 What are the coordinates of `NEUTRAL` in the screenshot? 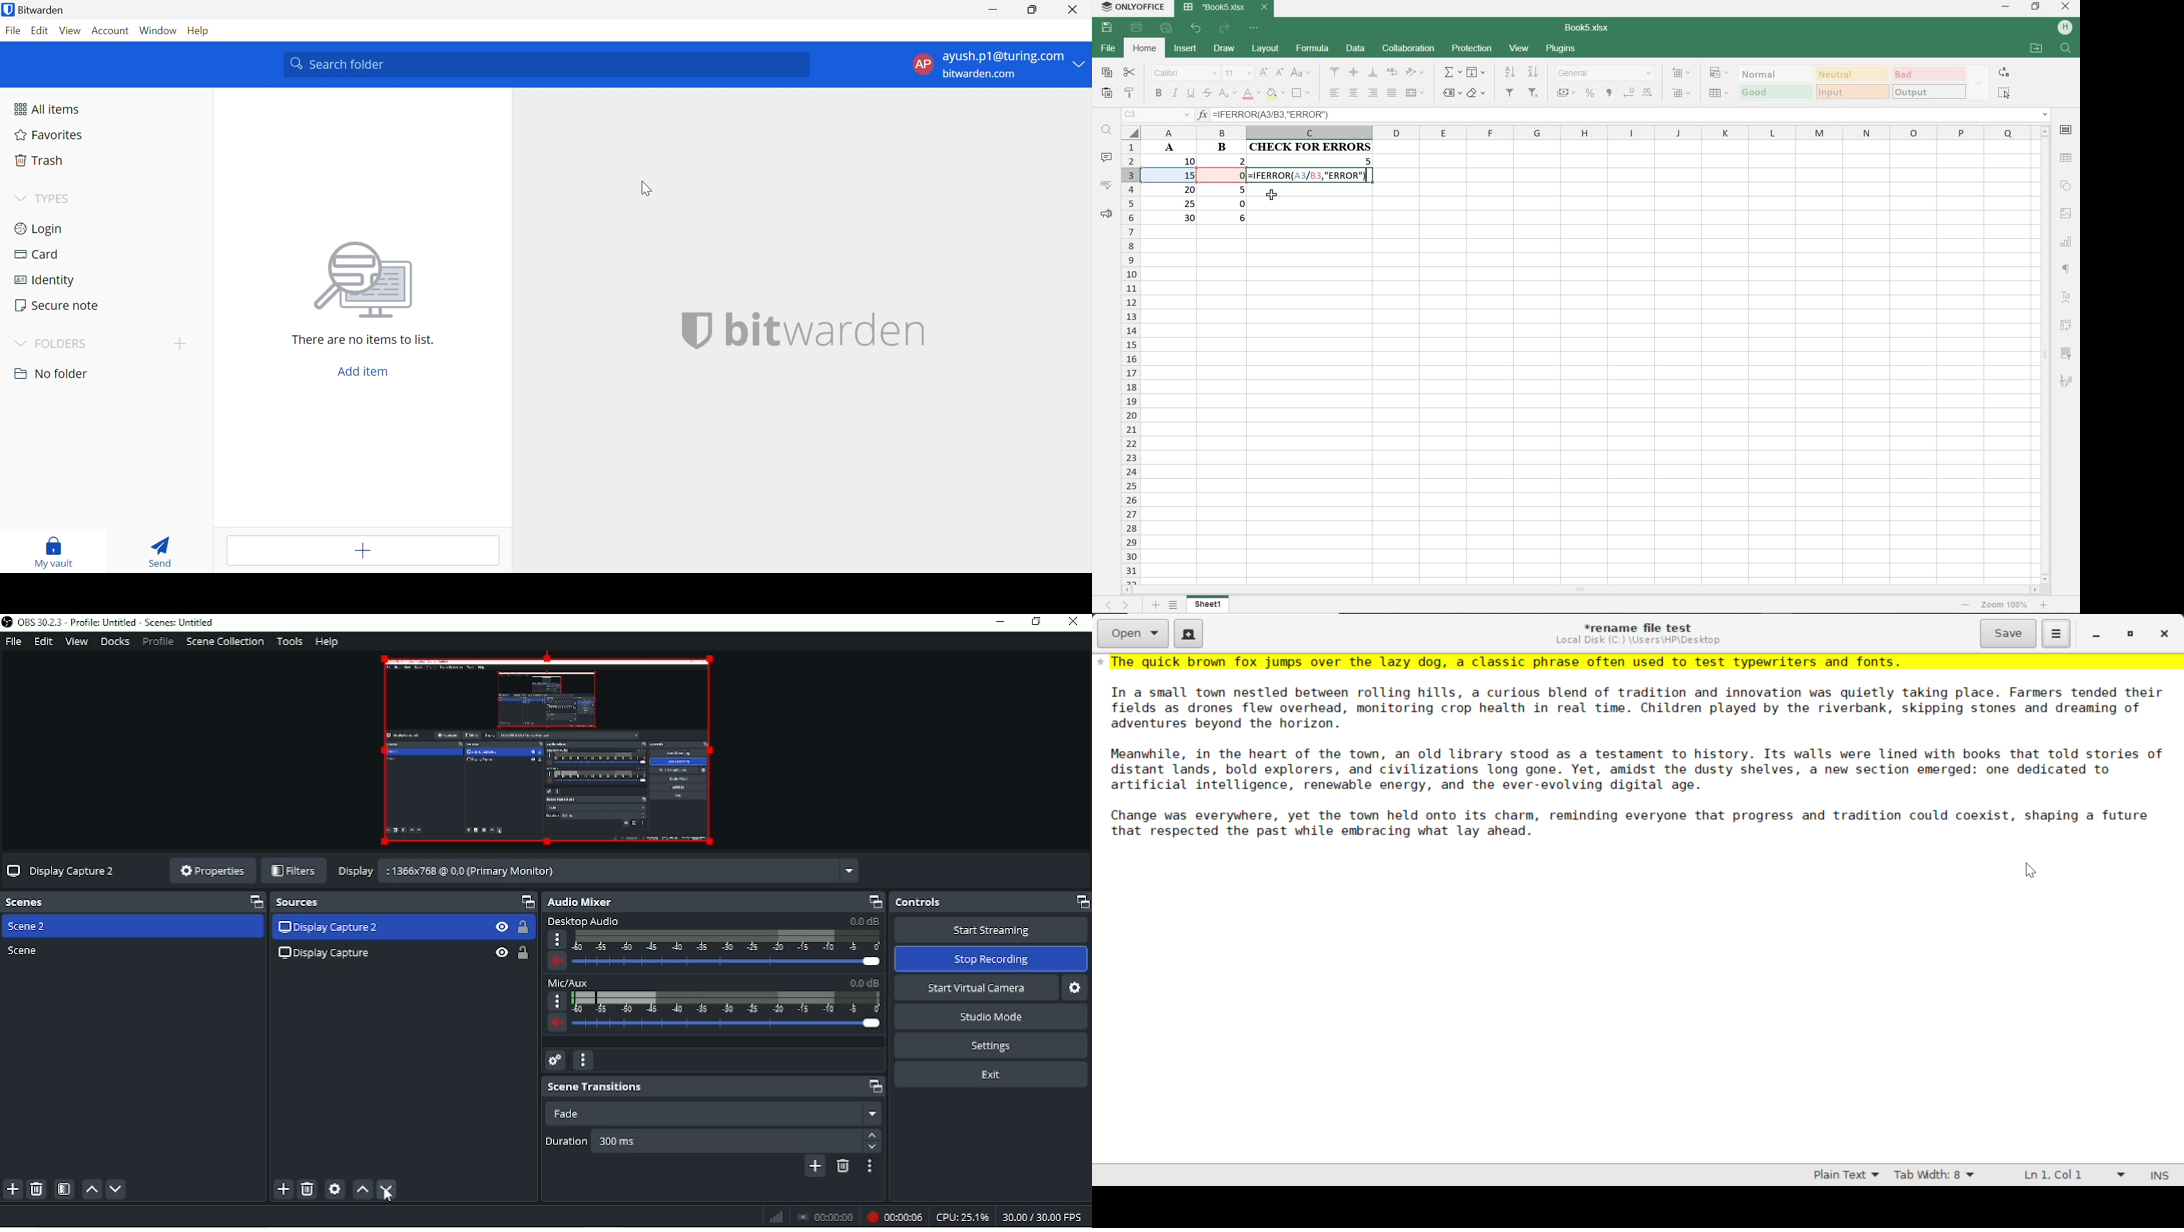 It's located at (1851, 74).